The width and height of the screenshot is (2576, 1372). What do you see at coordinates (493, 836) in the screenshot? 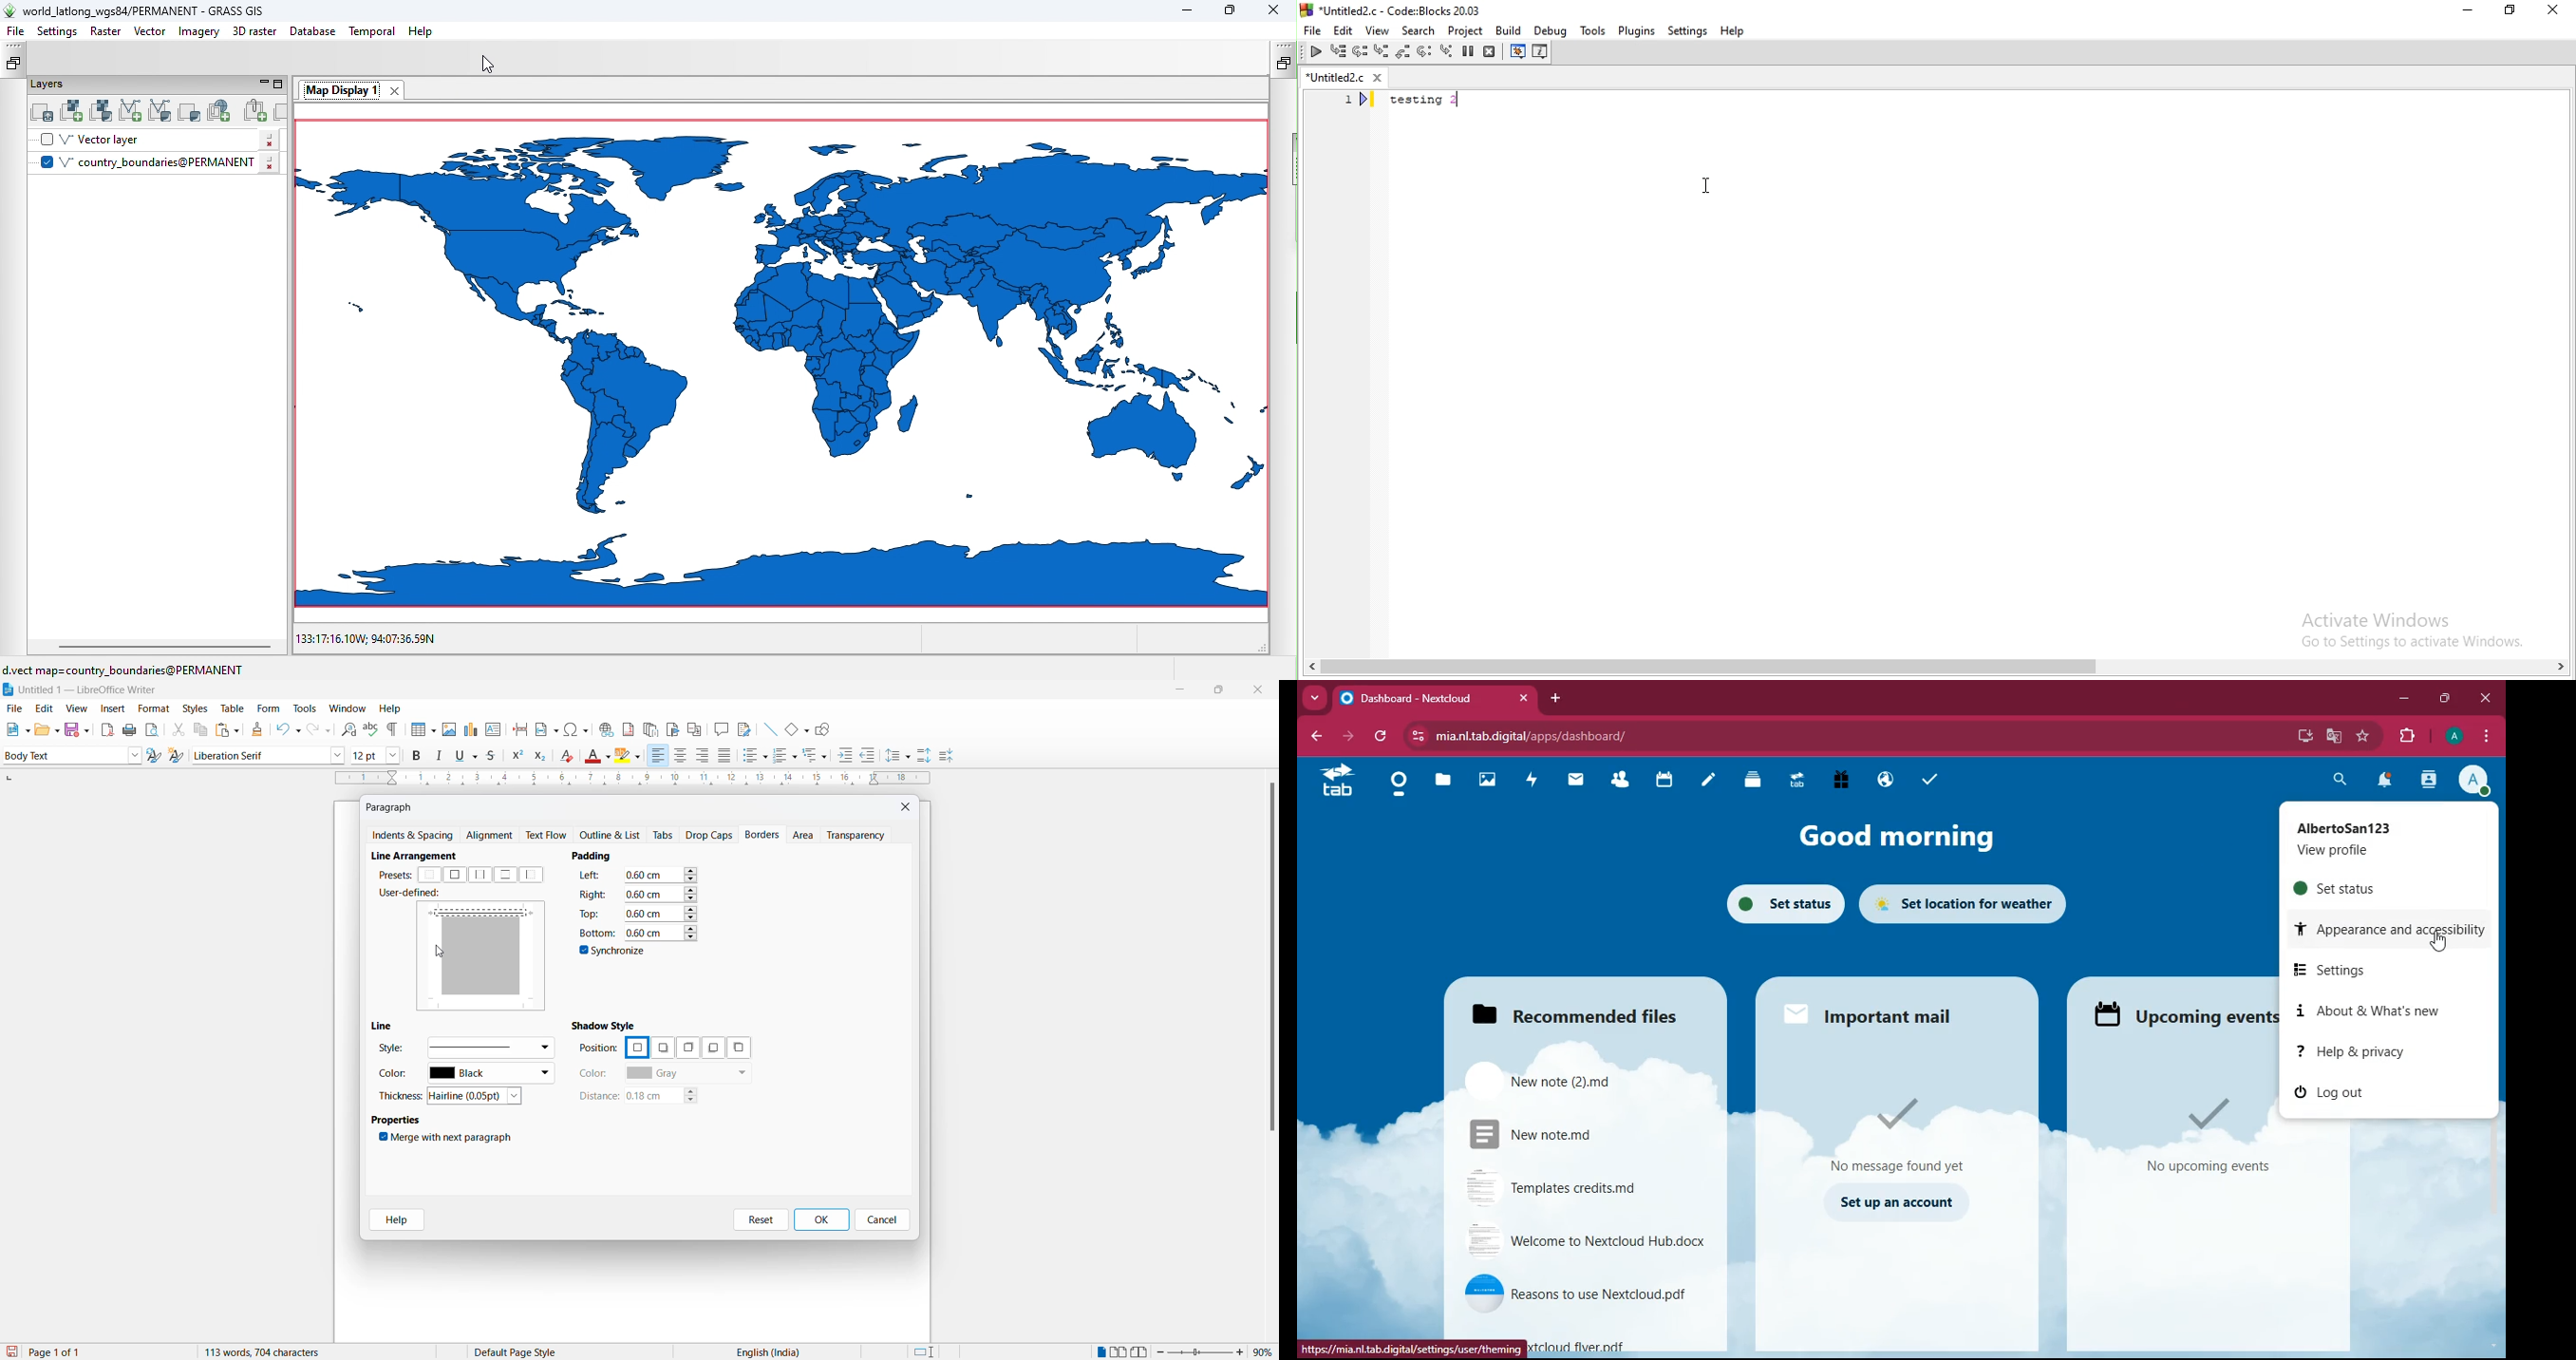
I see `alignment` at bounding box center [493, 836].